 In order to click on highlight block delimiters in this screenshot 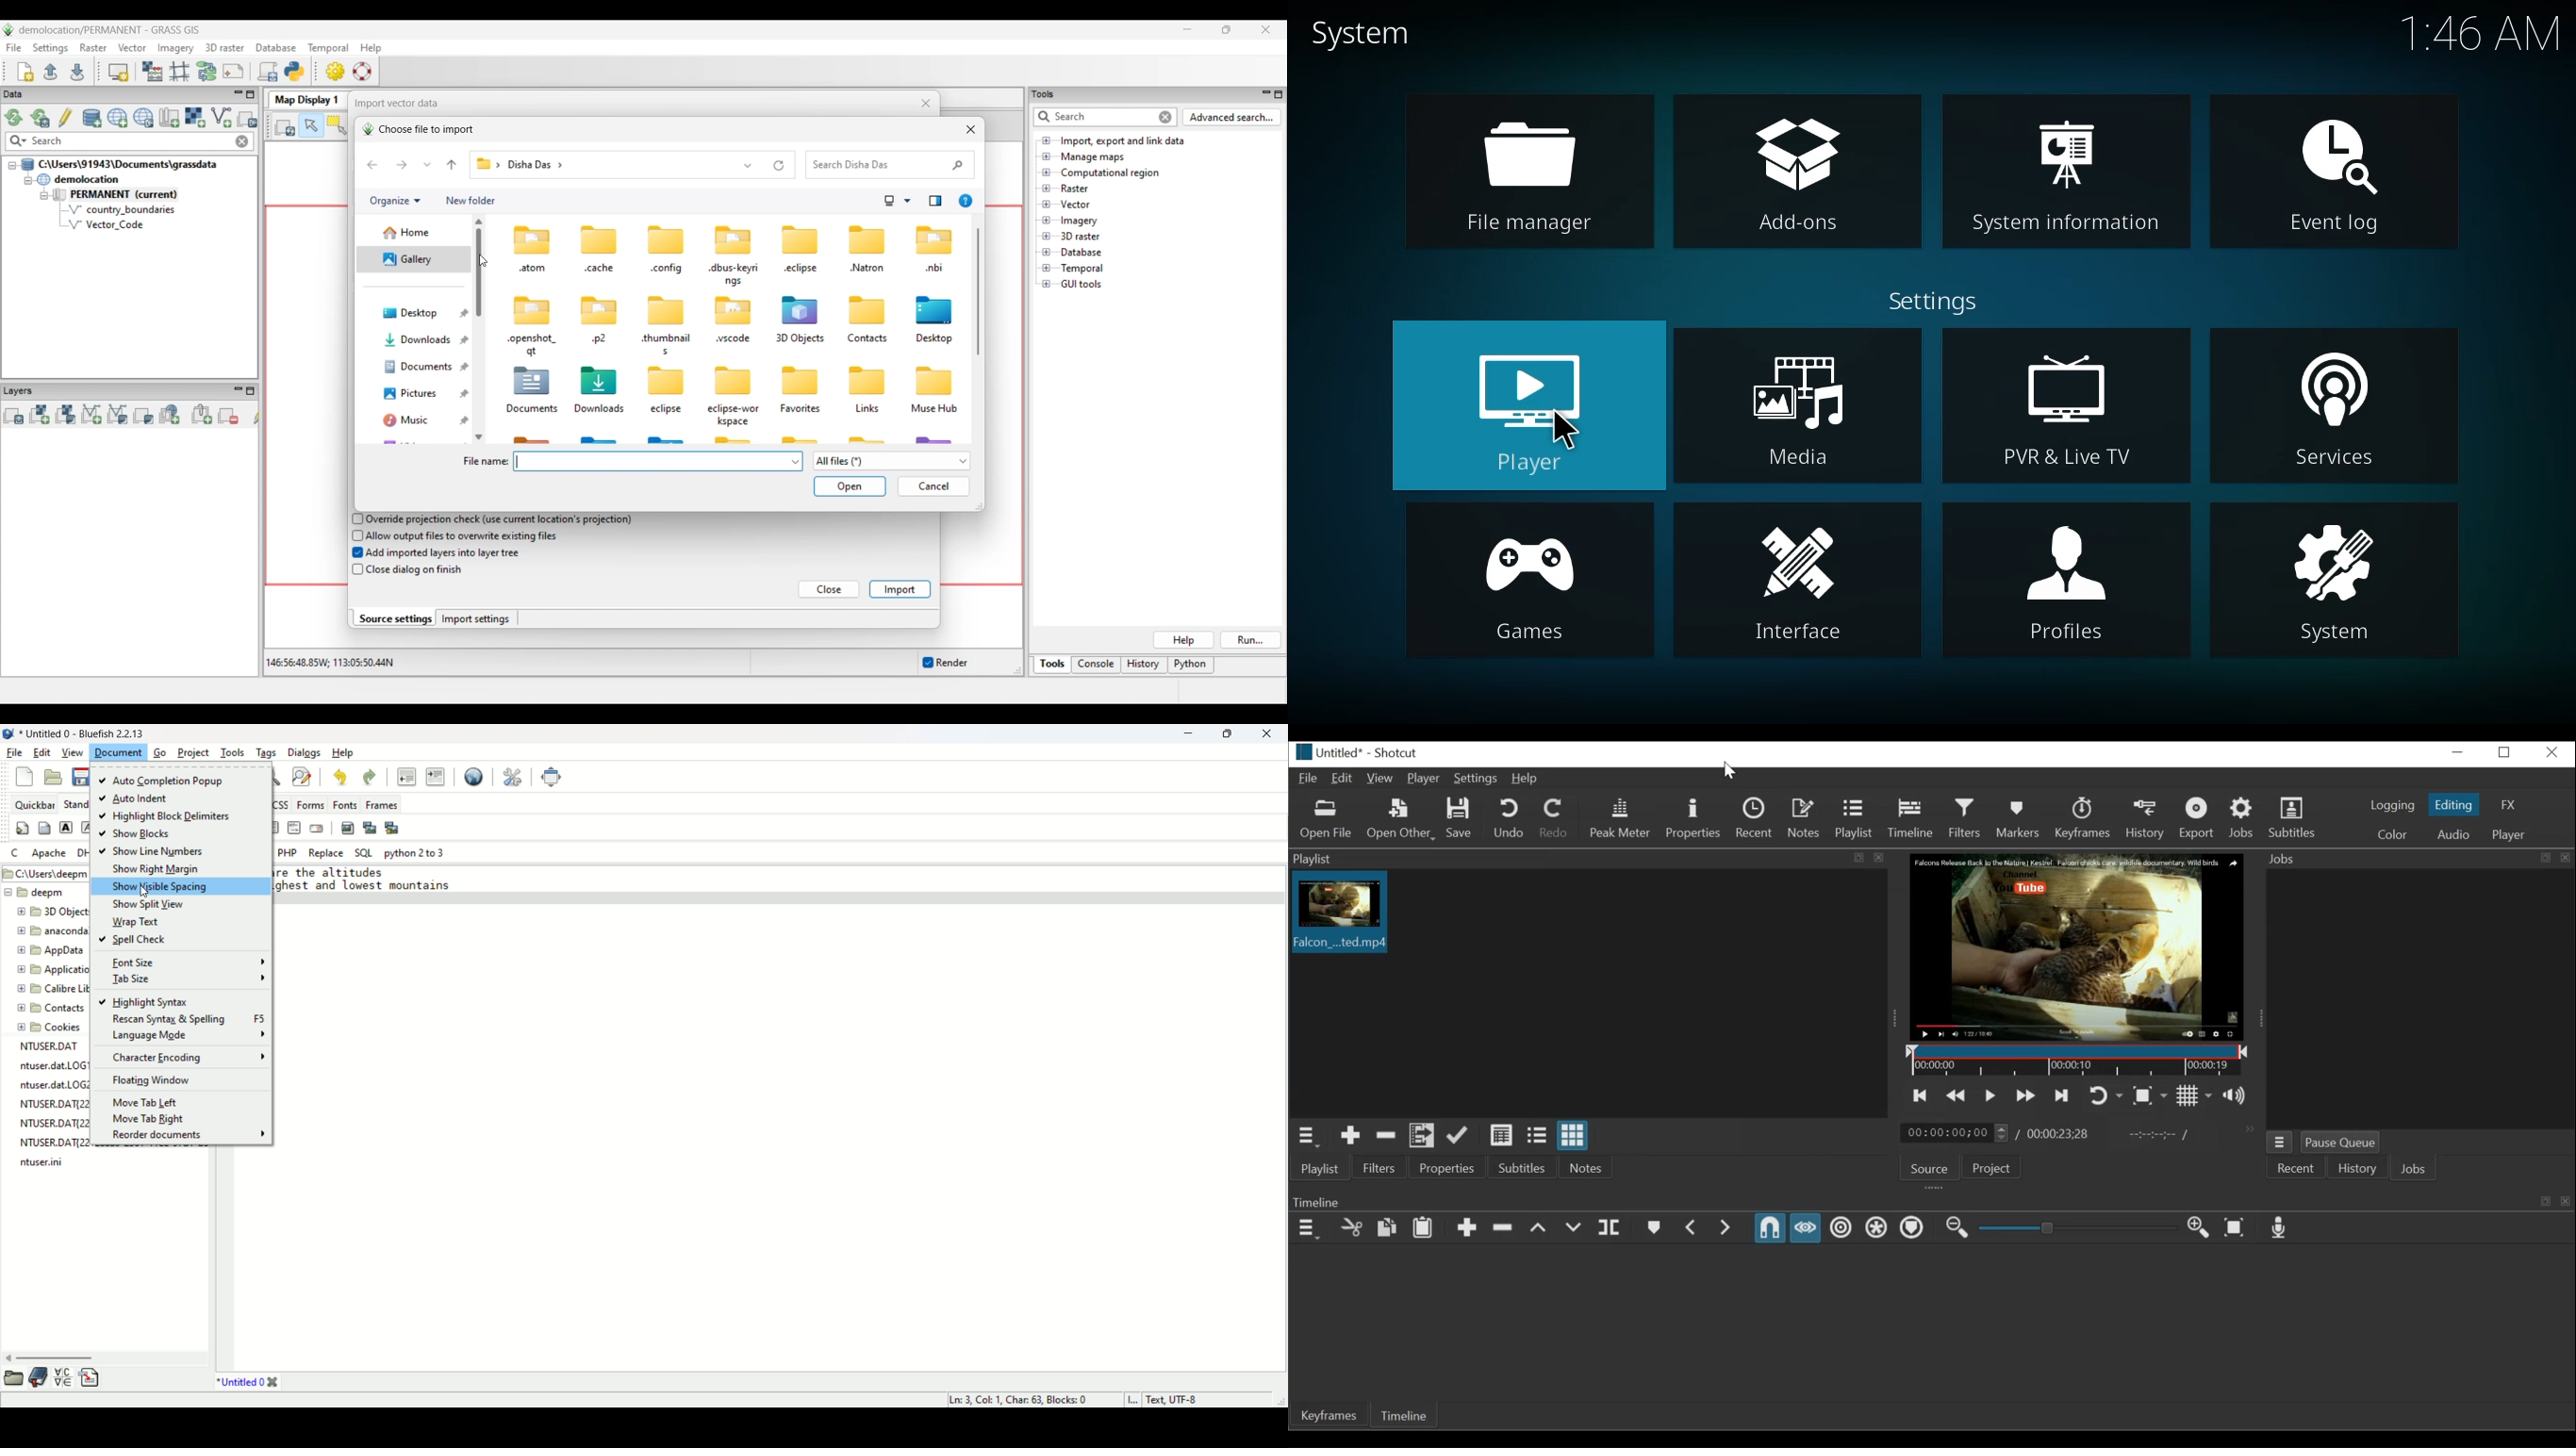, I will do `click(174, 817)`.